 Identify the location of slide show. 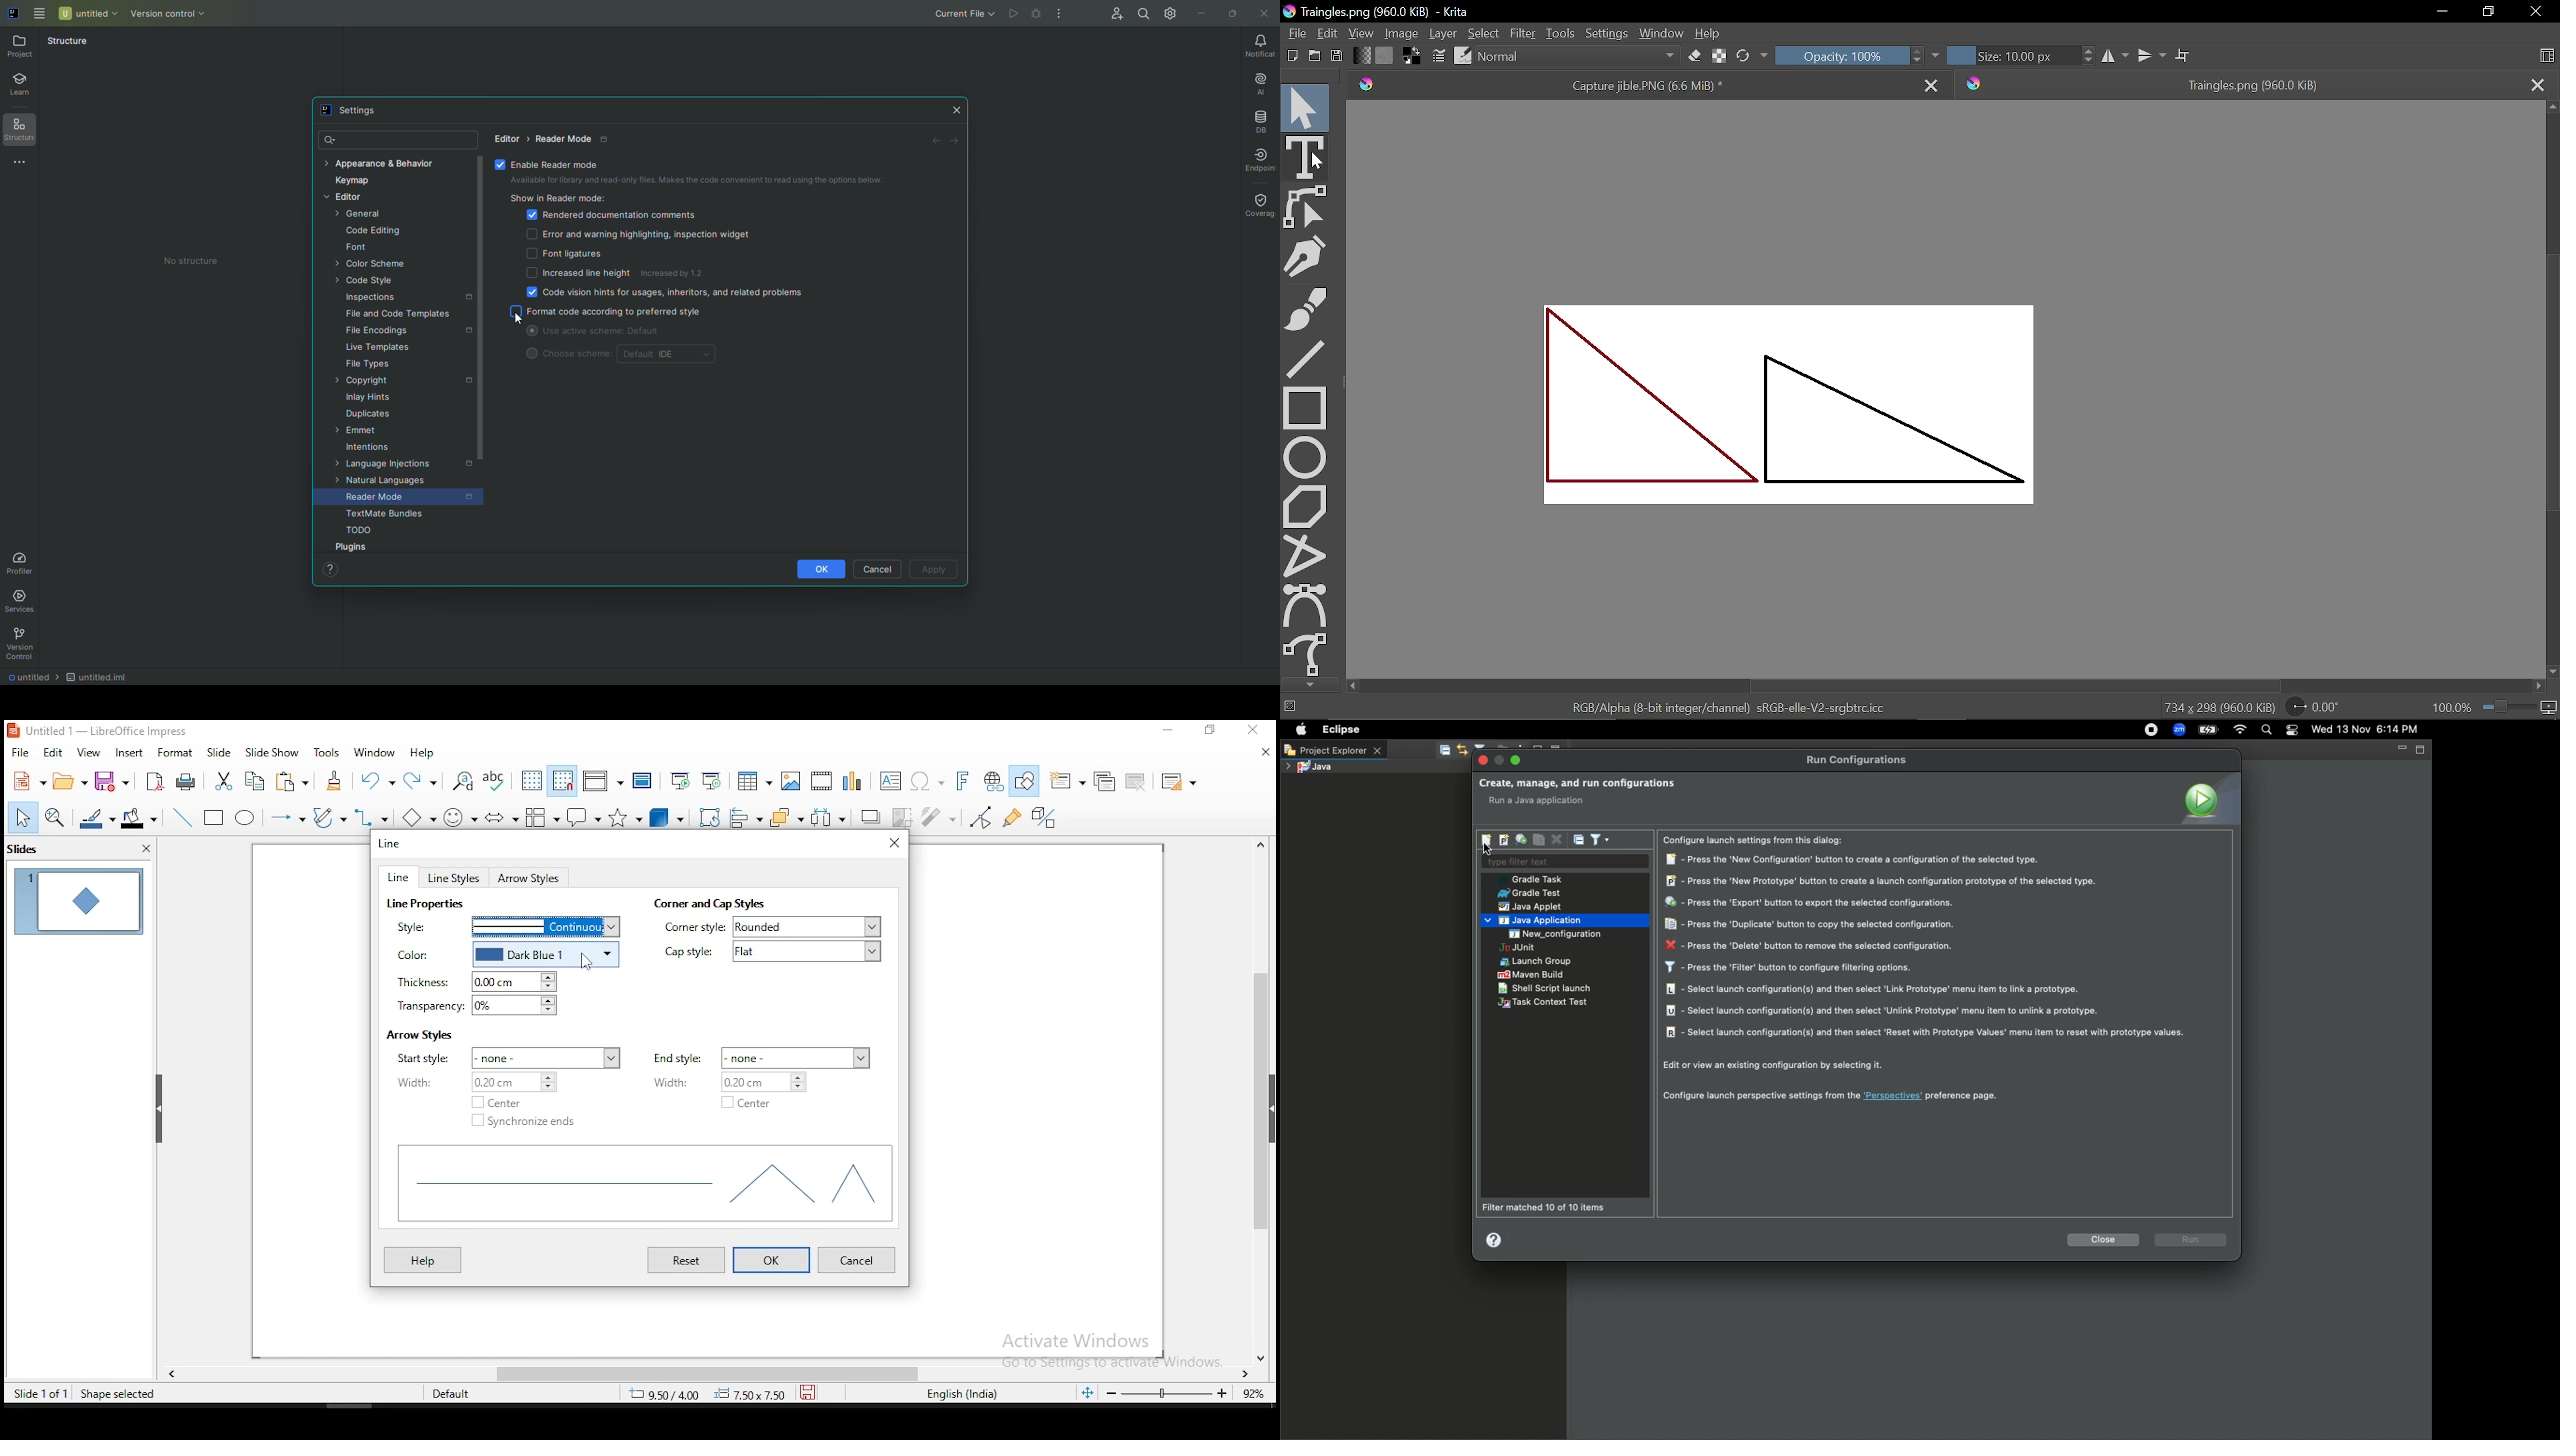
(271, 751).